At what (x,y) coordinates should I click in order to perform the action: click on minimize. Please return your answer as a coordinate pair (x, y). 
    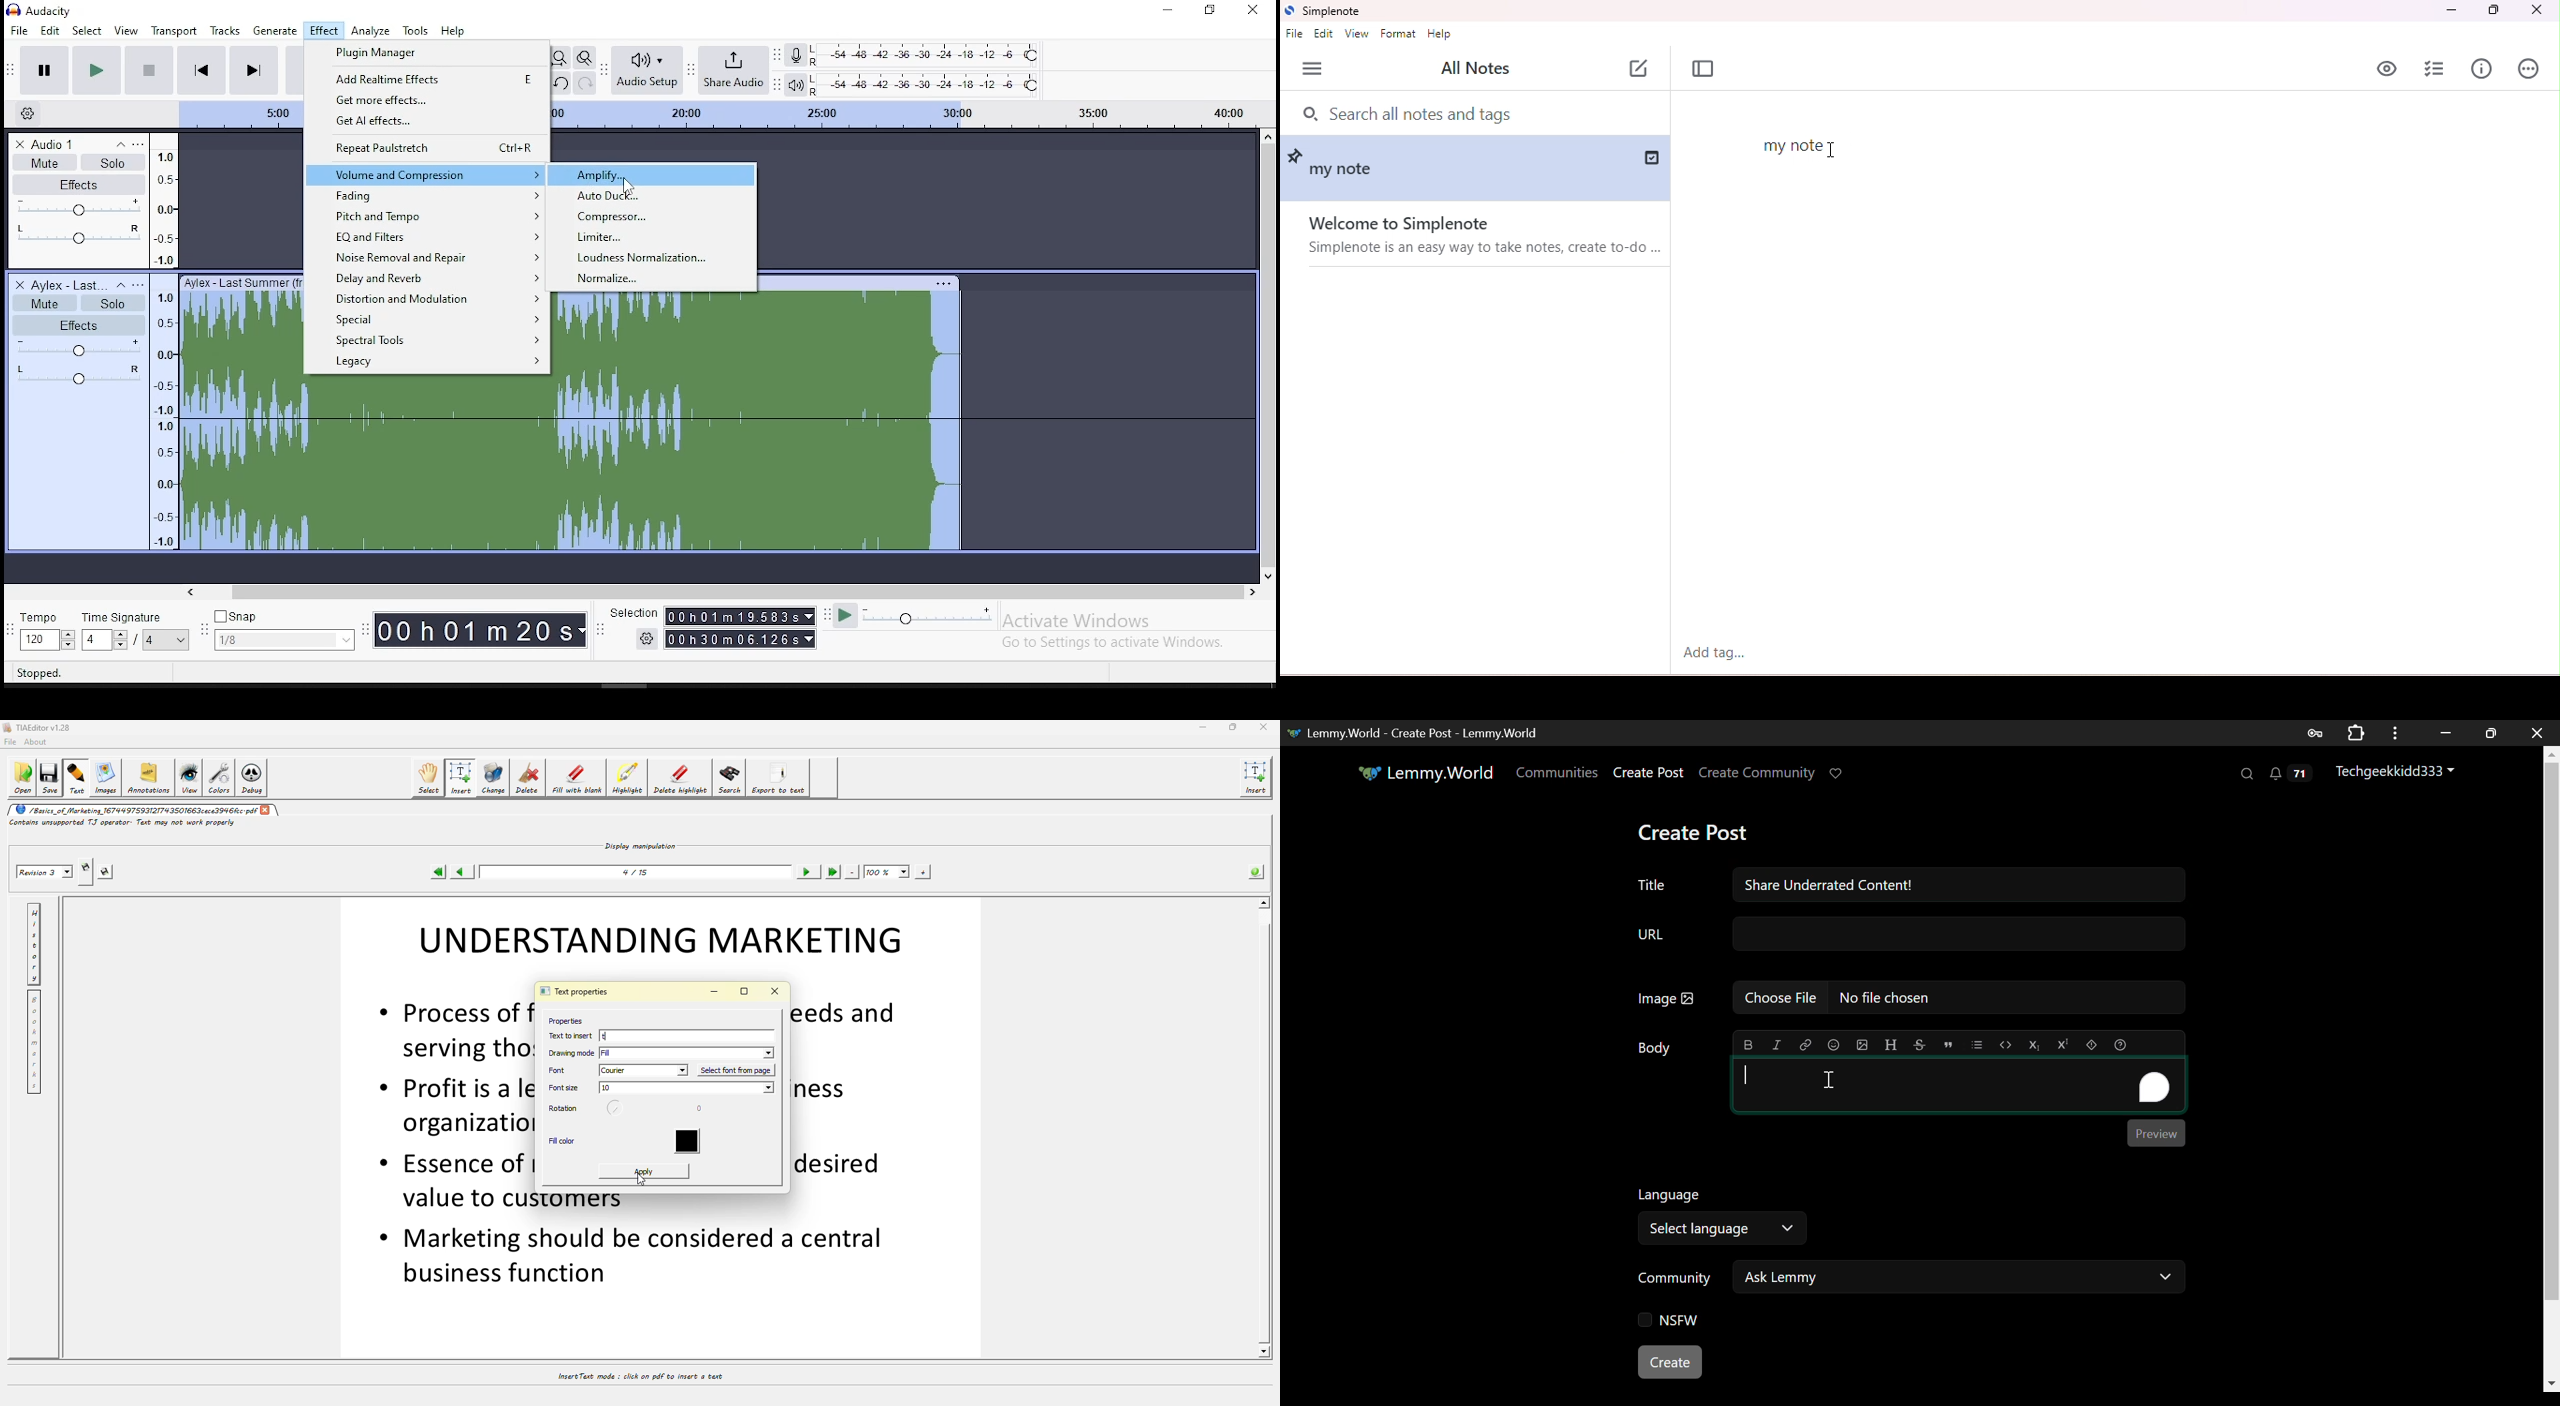
    Looking at the image, I should click on (1165, 10).